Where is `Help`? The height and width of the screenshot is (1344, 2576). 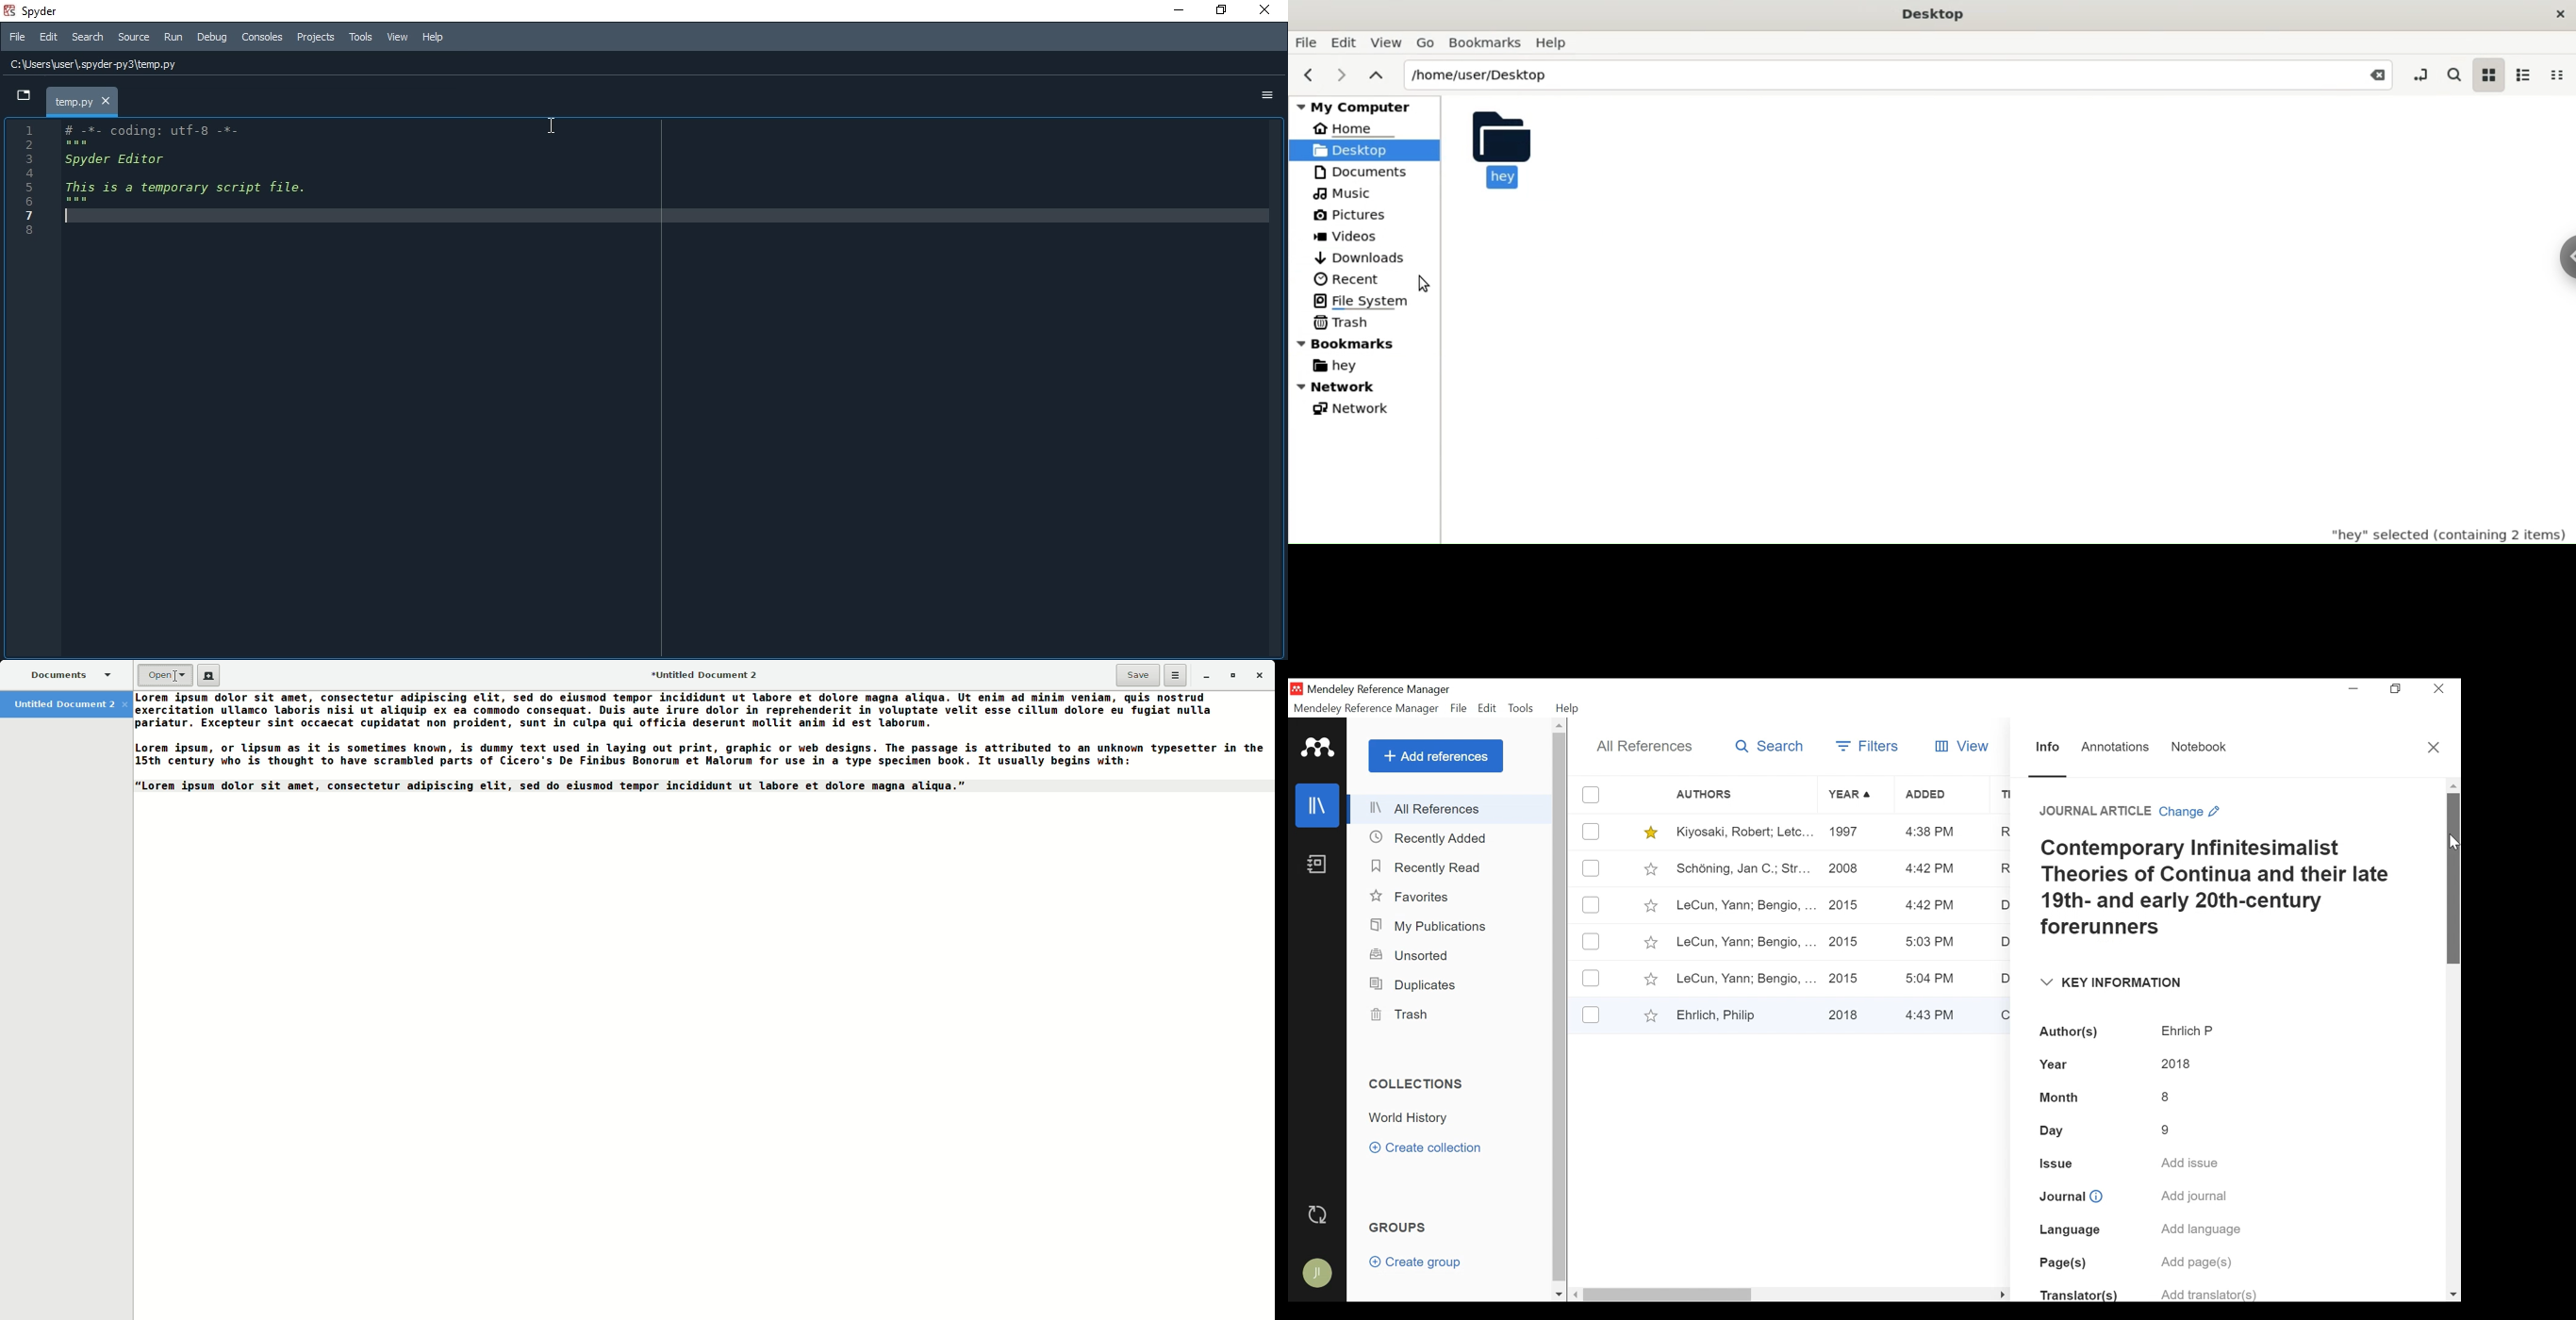
Help is located at coordinates (1567, 708).